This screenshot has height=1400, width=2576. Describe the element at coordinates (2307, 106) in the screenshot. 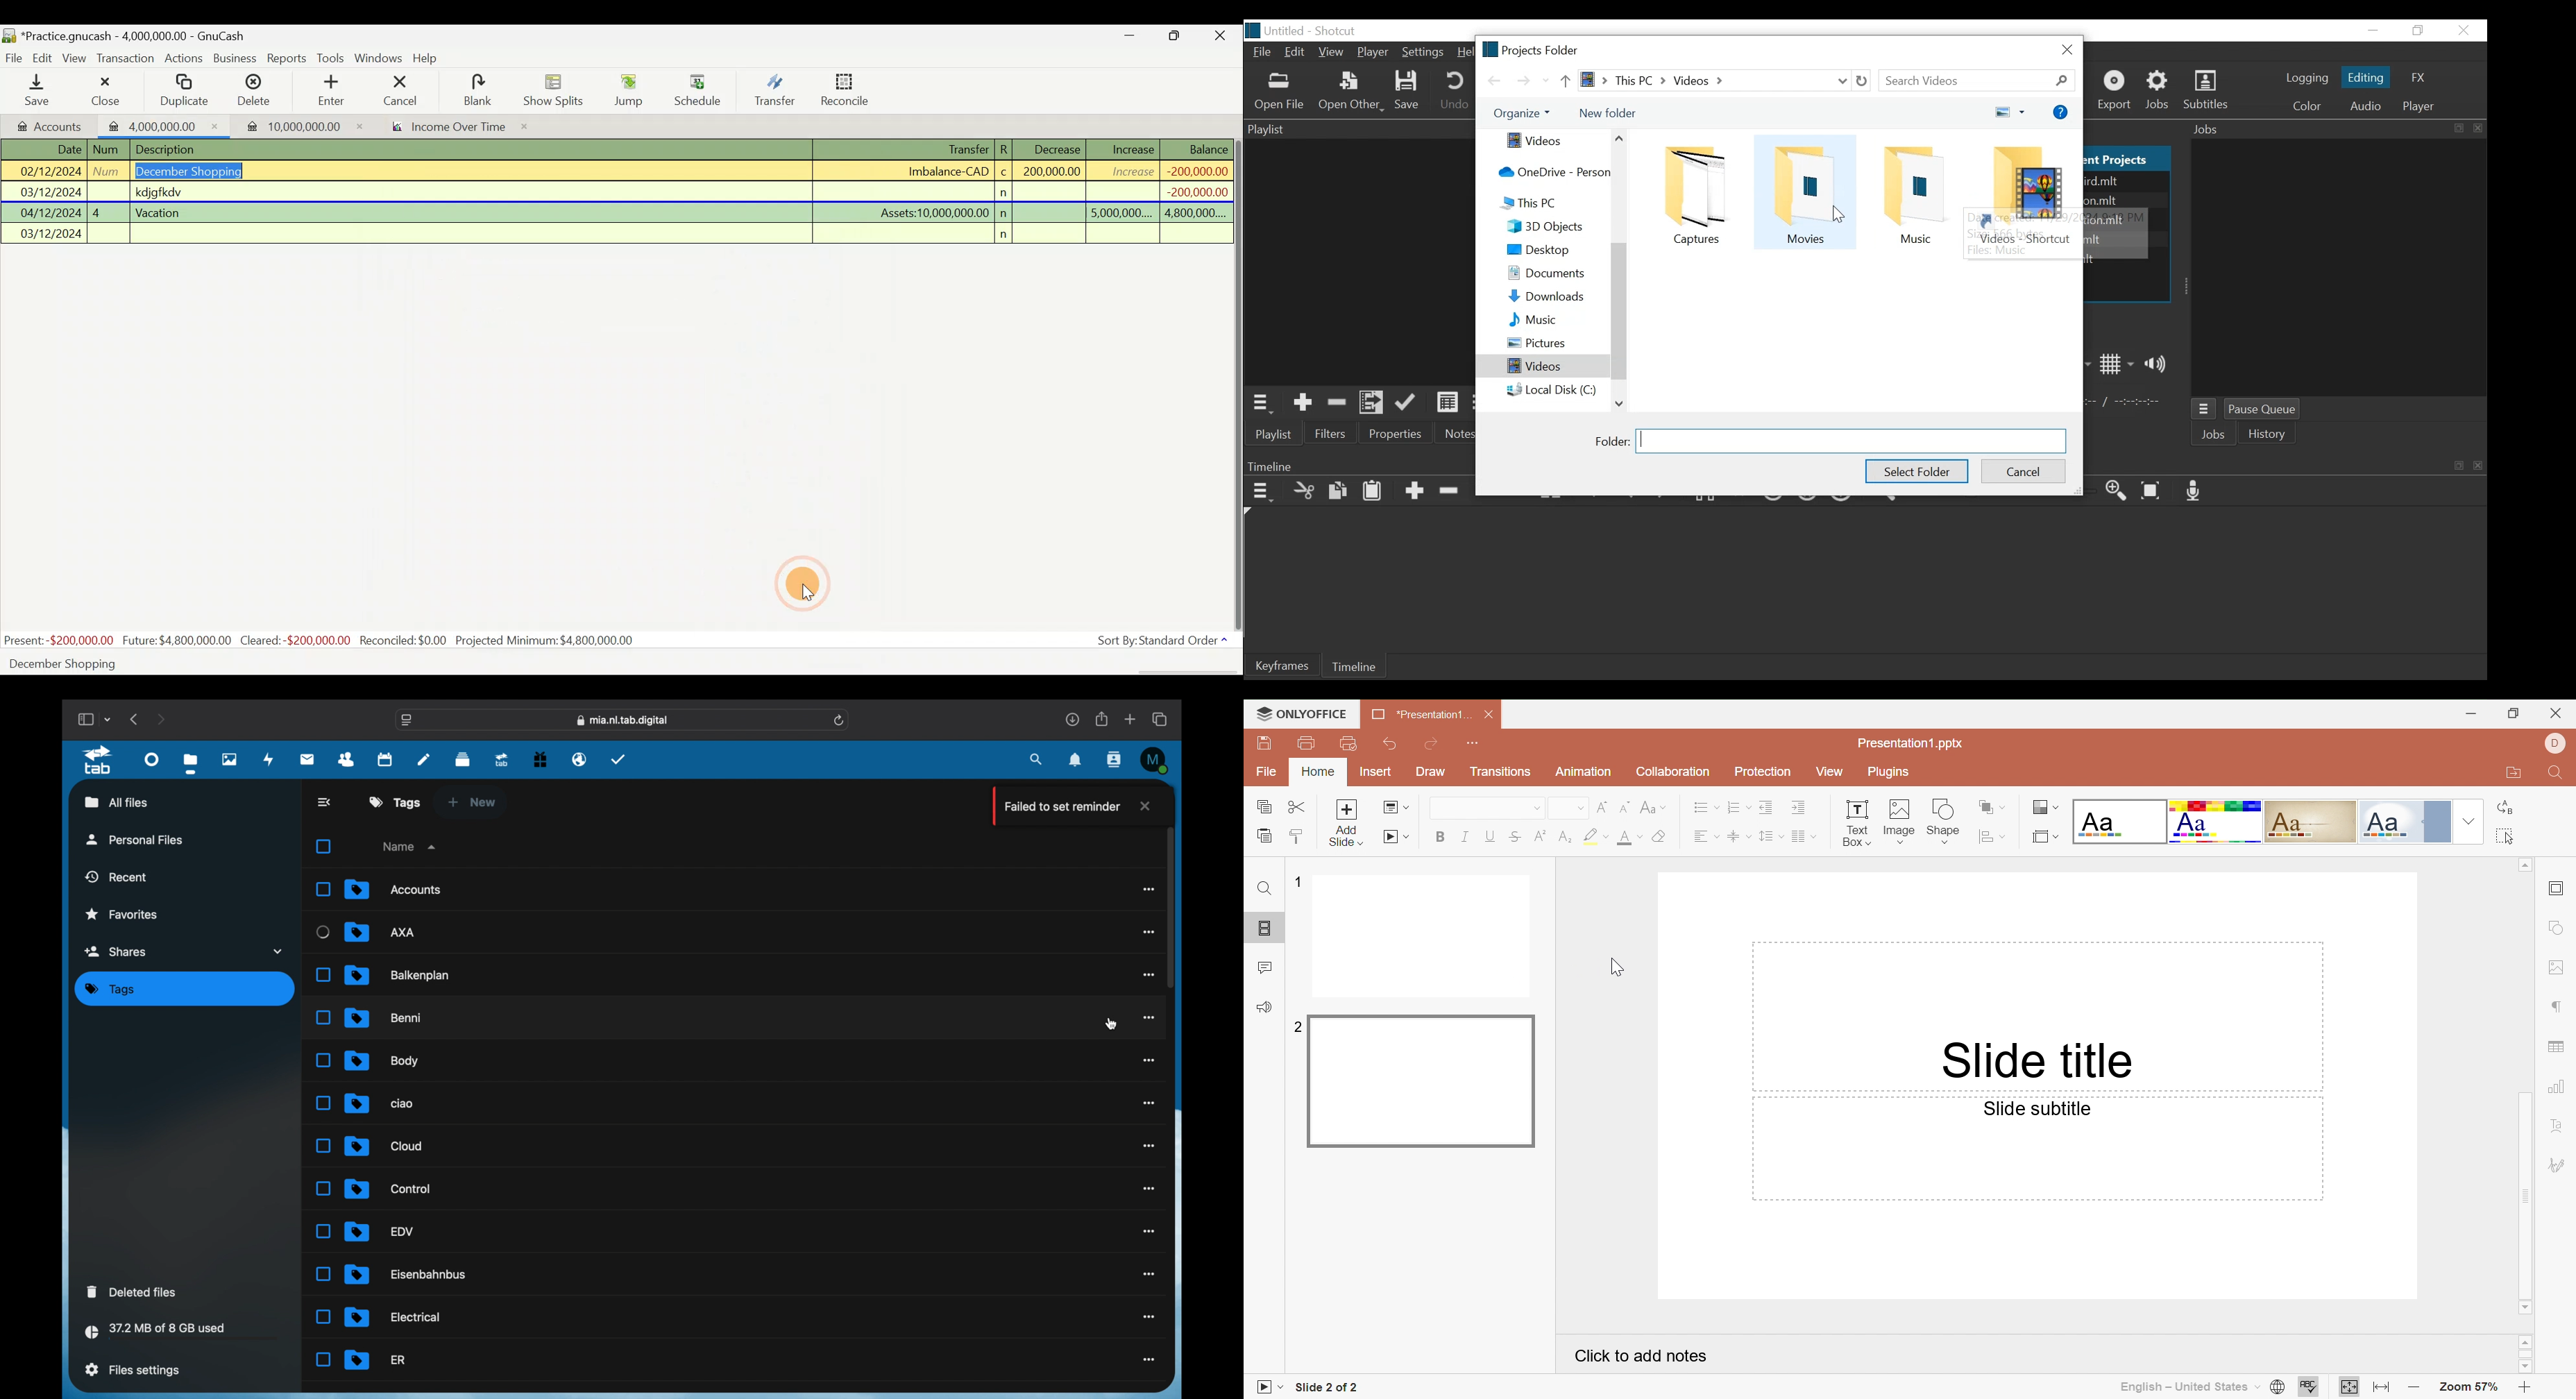

I see `Color` at that location.